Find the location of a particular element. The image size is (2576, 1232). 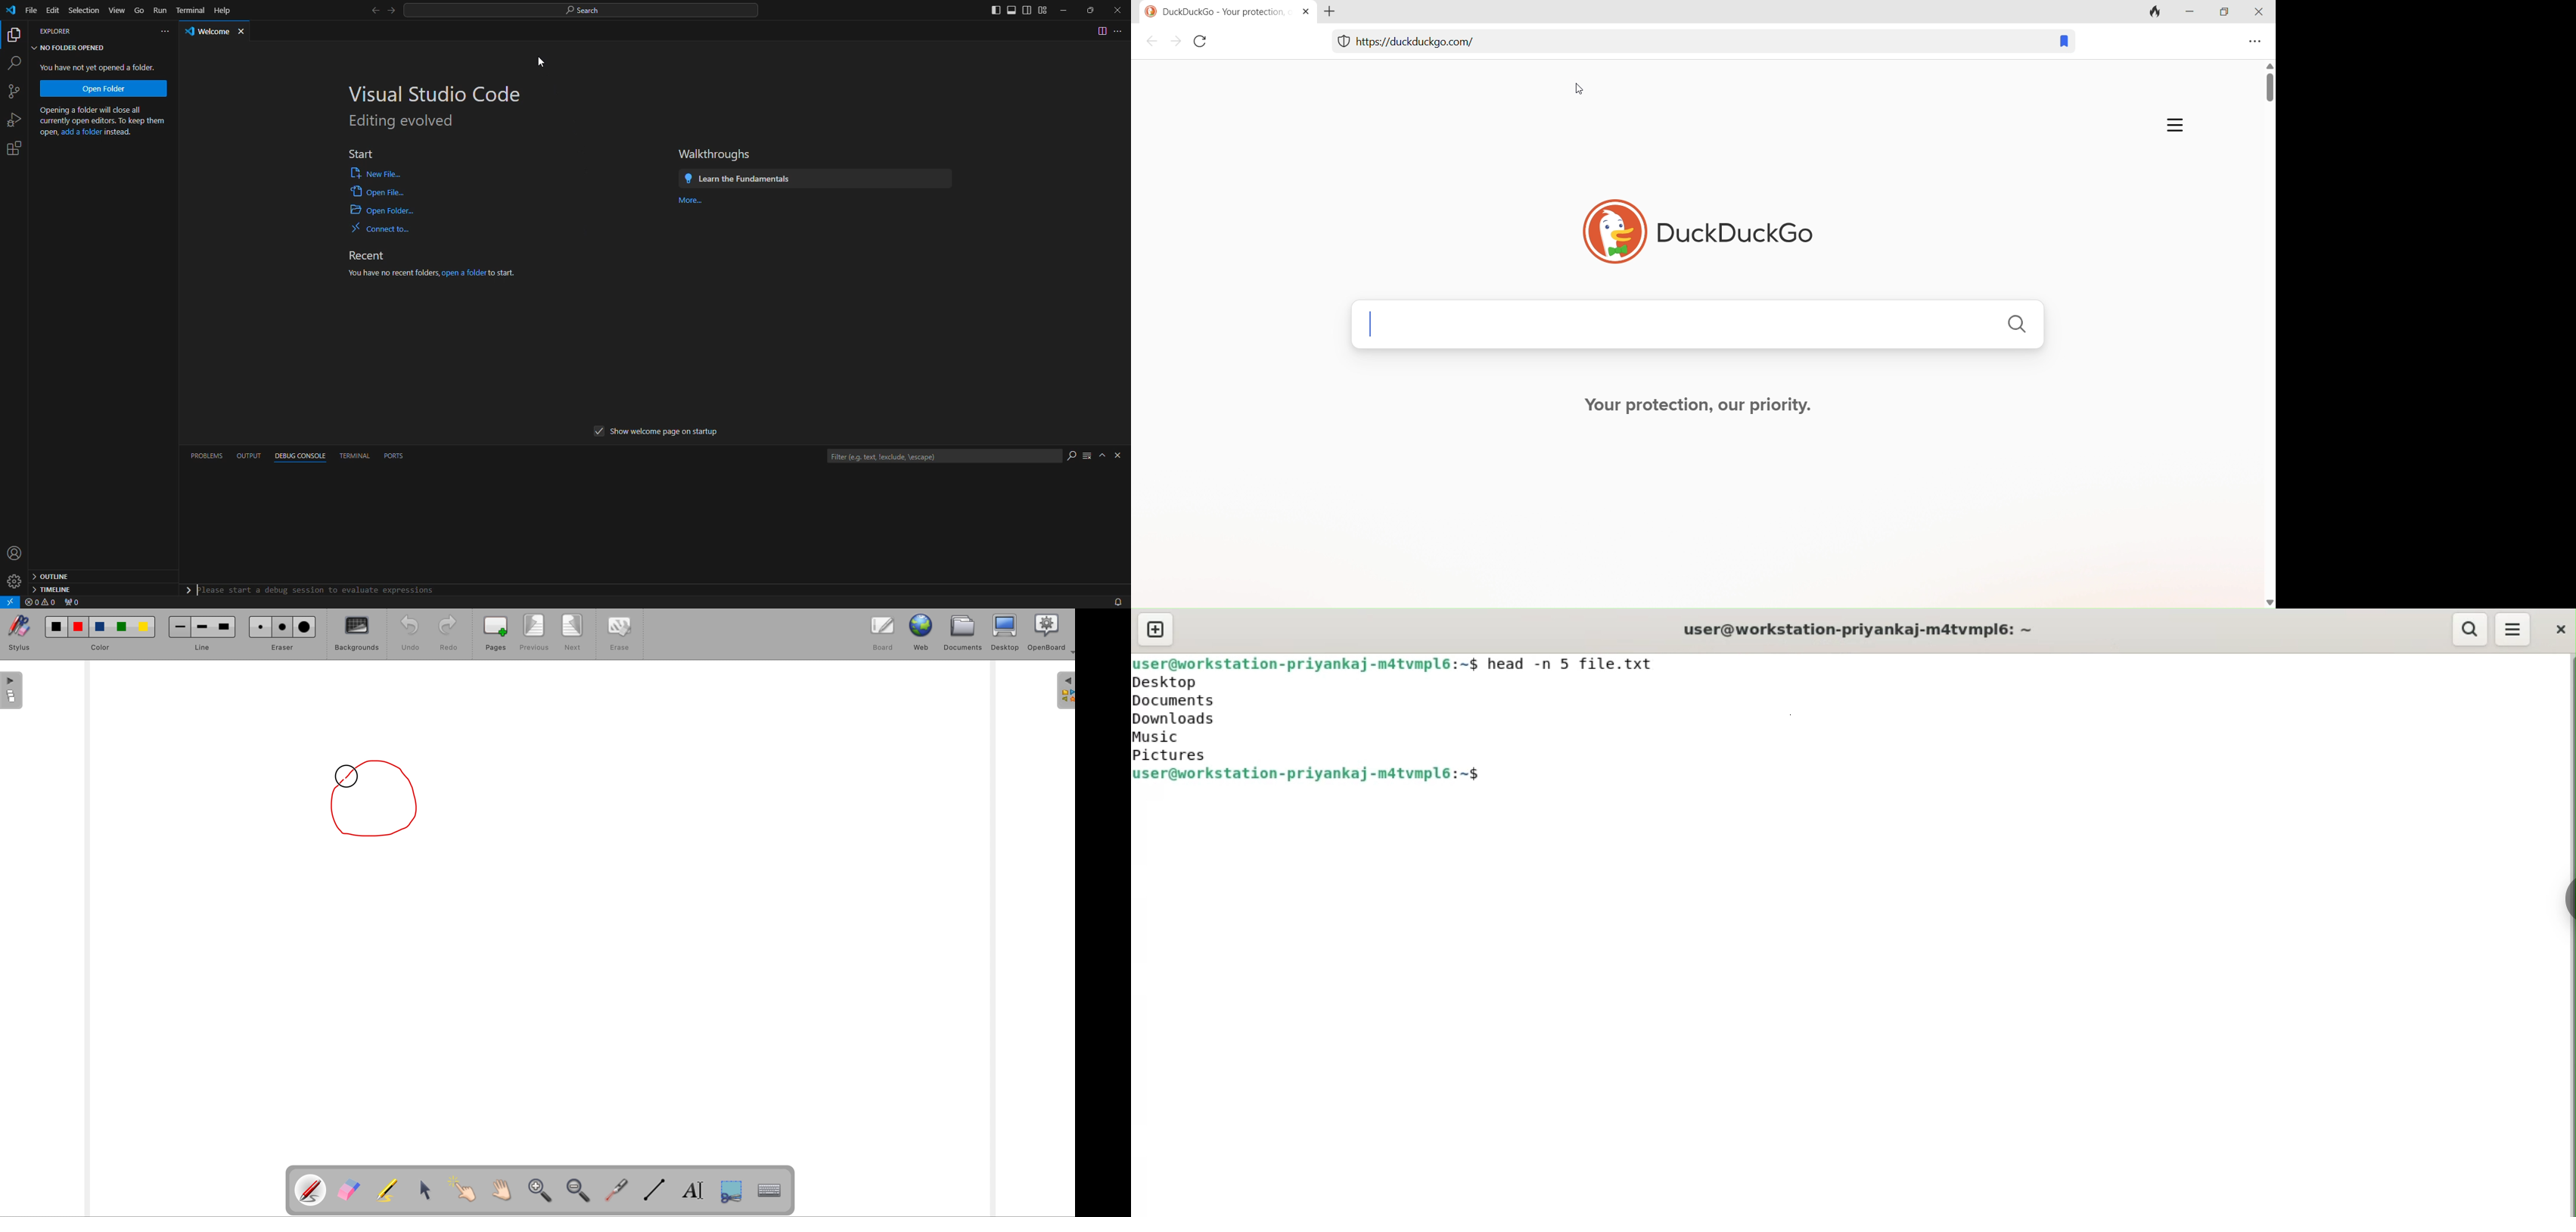

Move to sides is located at coordinates (1013, 11).